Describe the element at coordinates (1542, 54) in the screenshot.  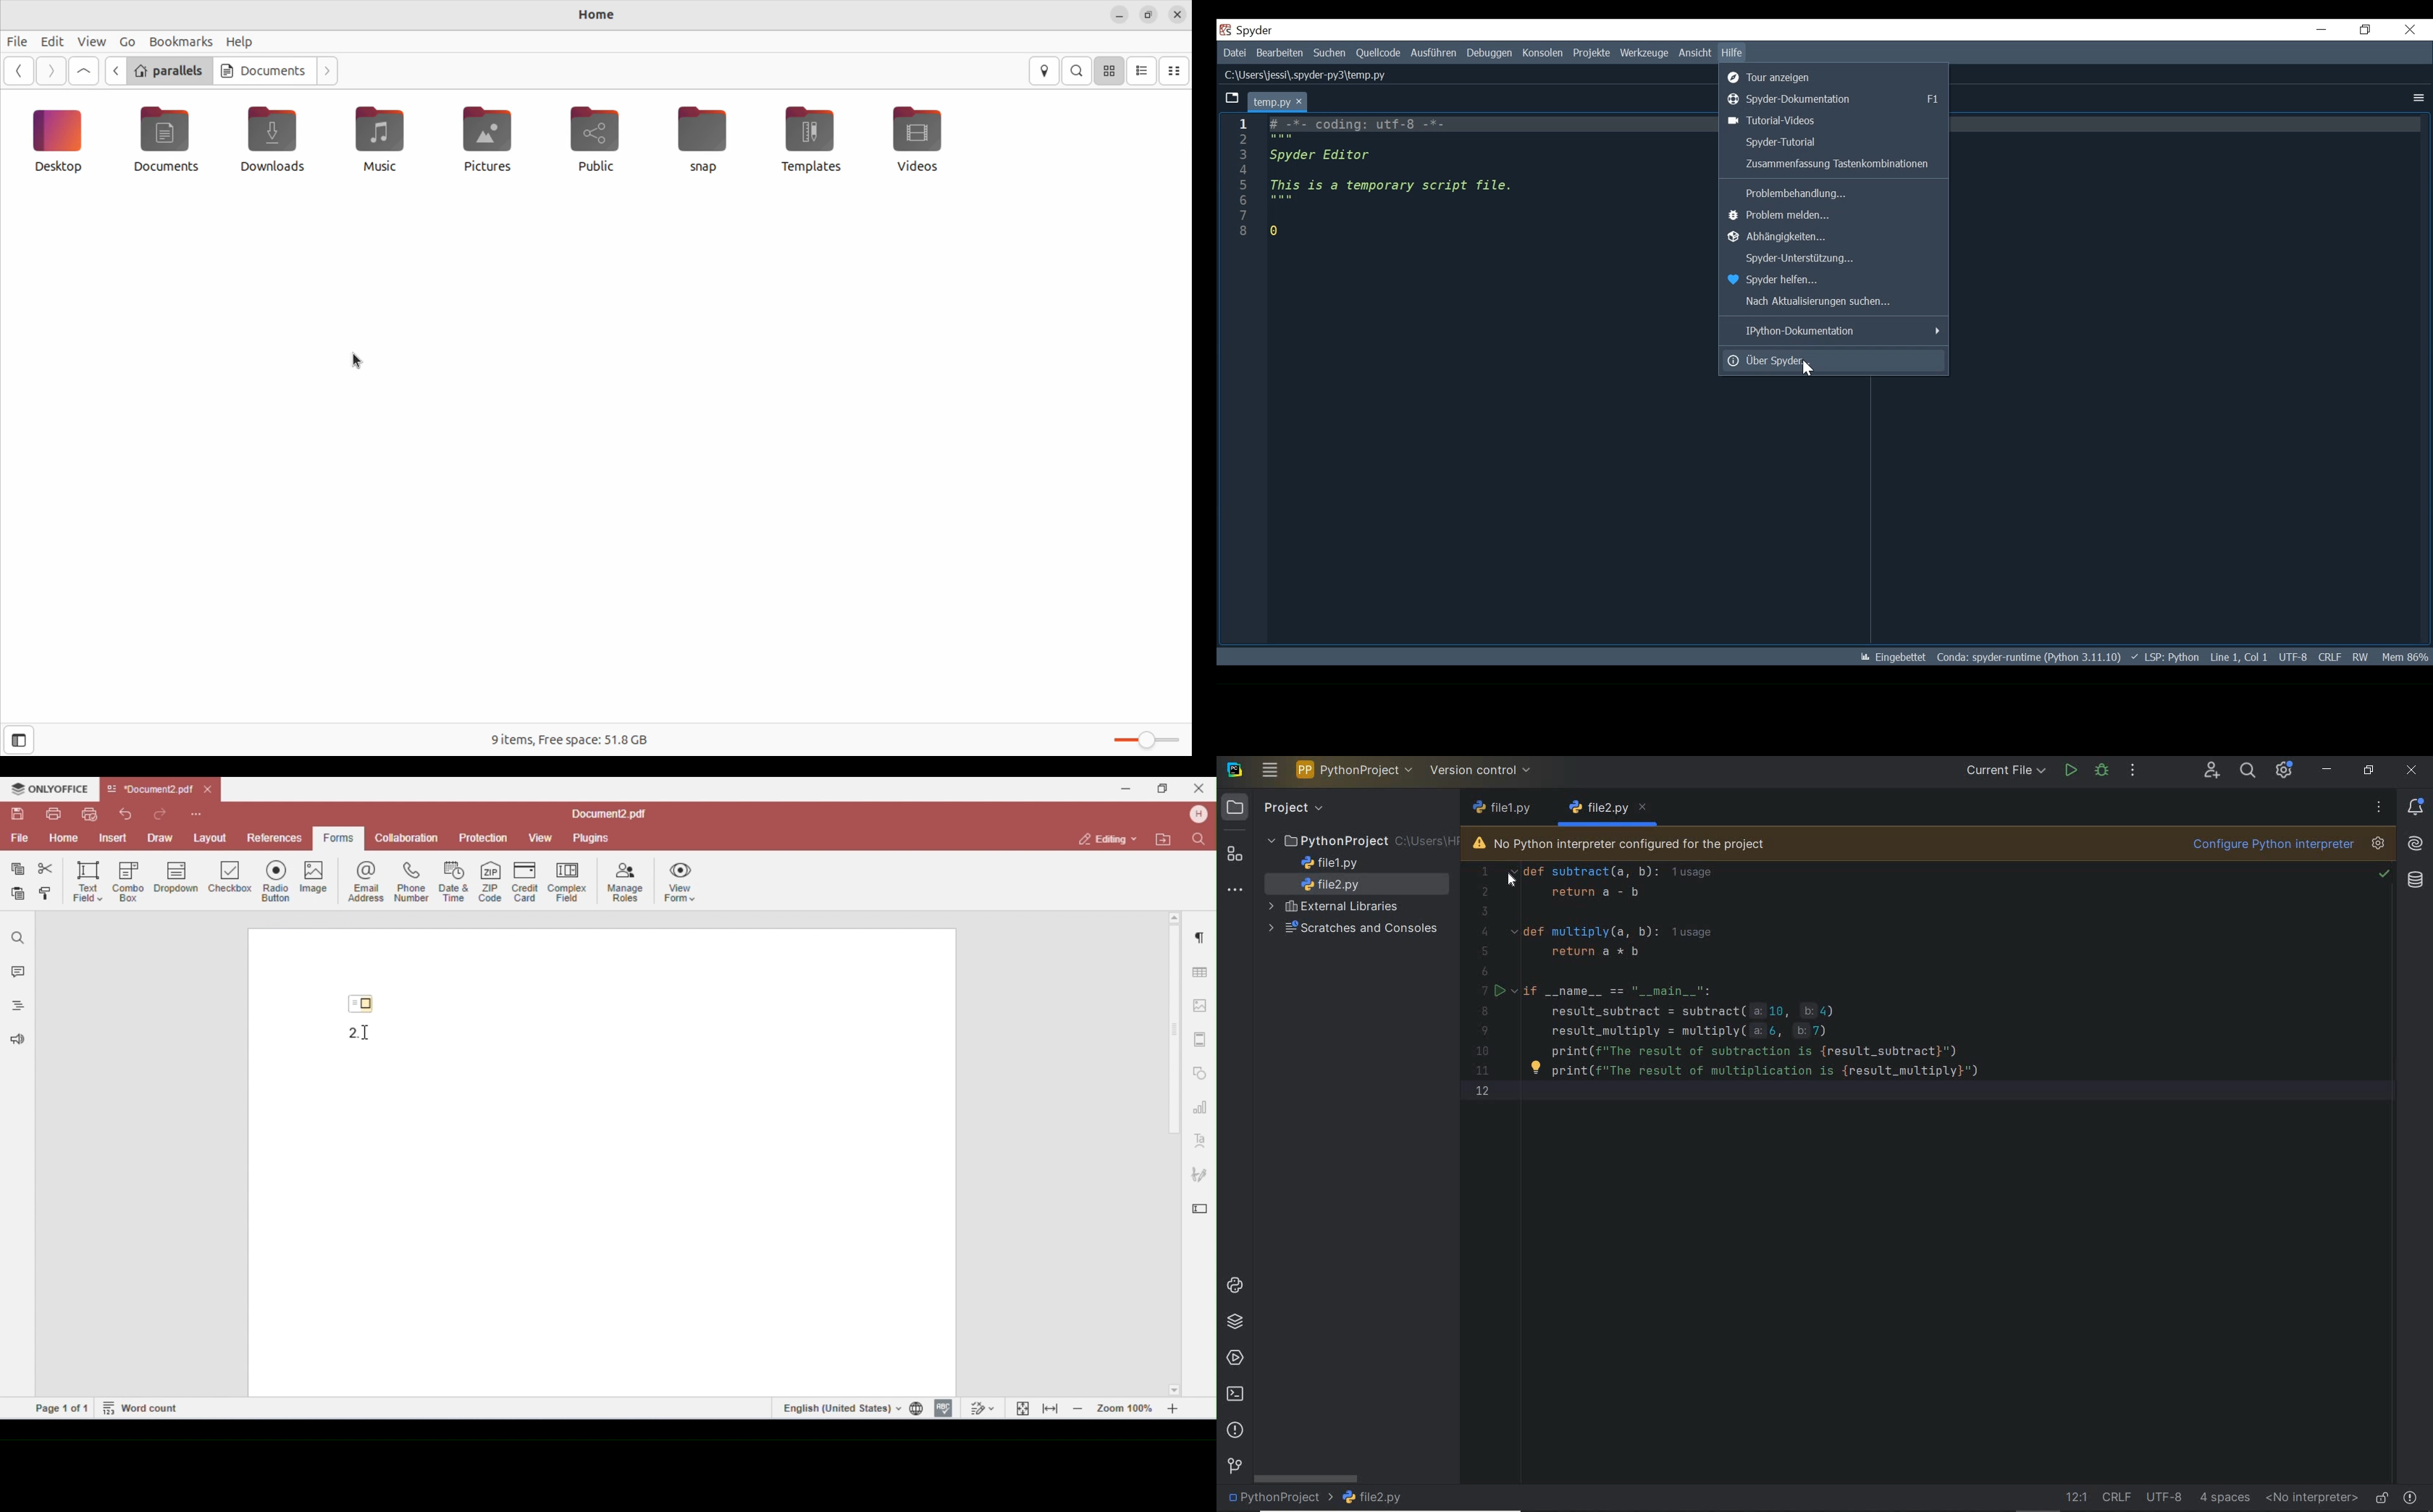
I see `Consoles` at that location.